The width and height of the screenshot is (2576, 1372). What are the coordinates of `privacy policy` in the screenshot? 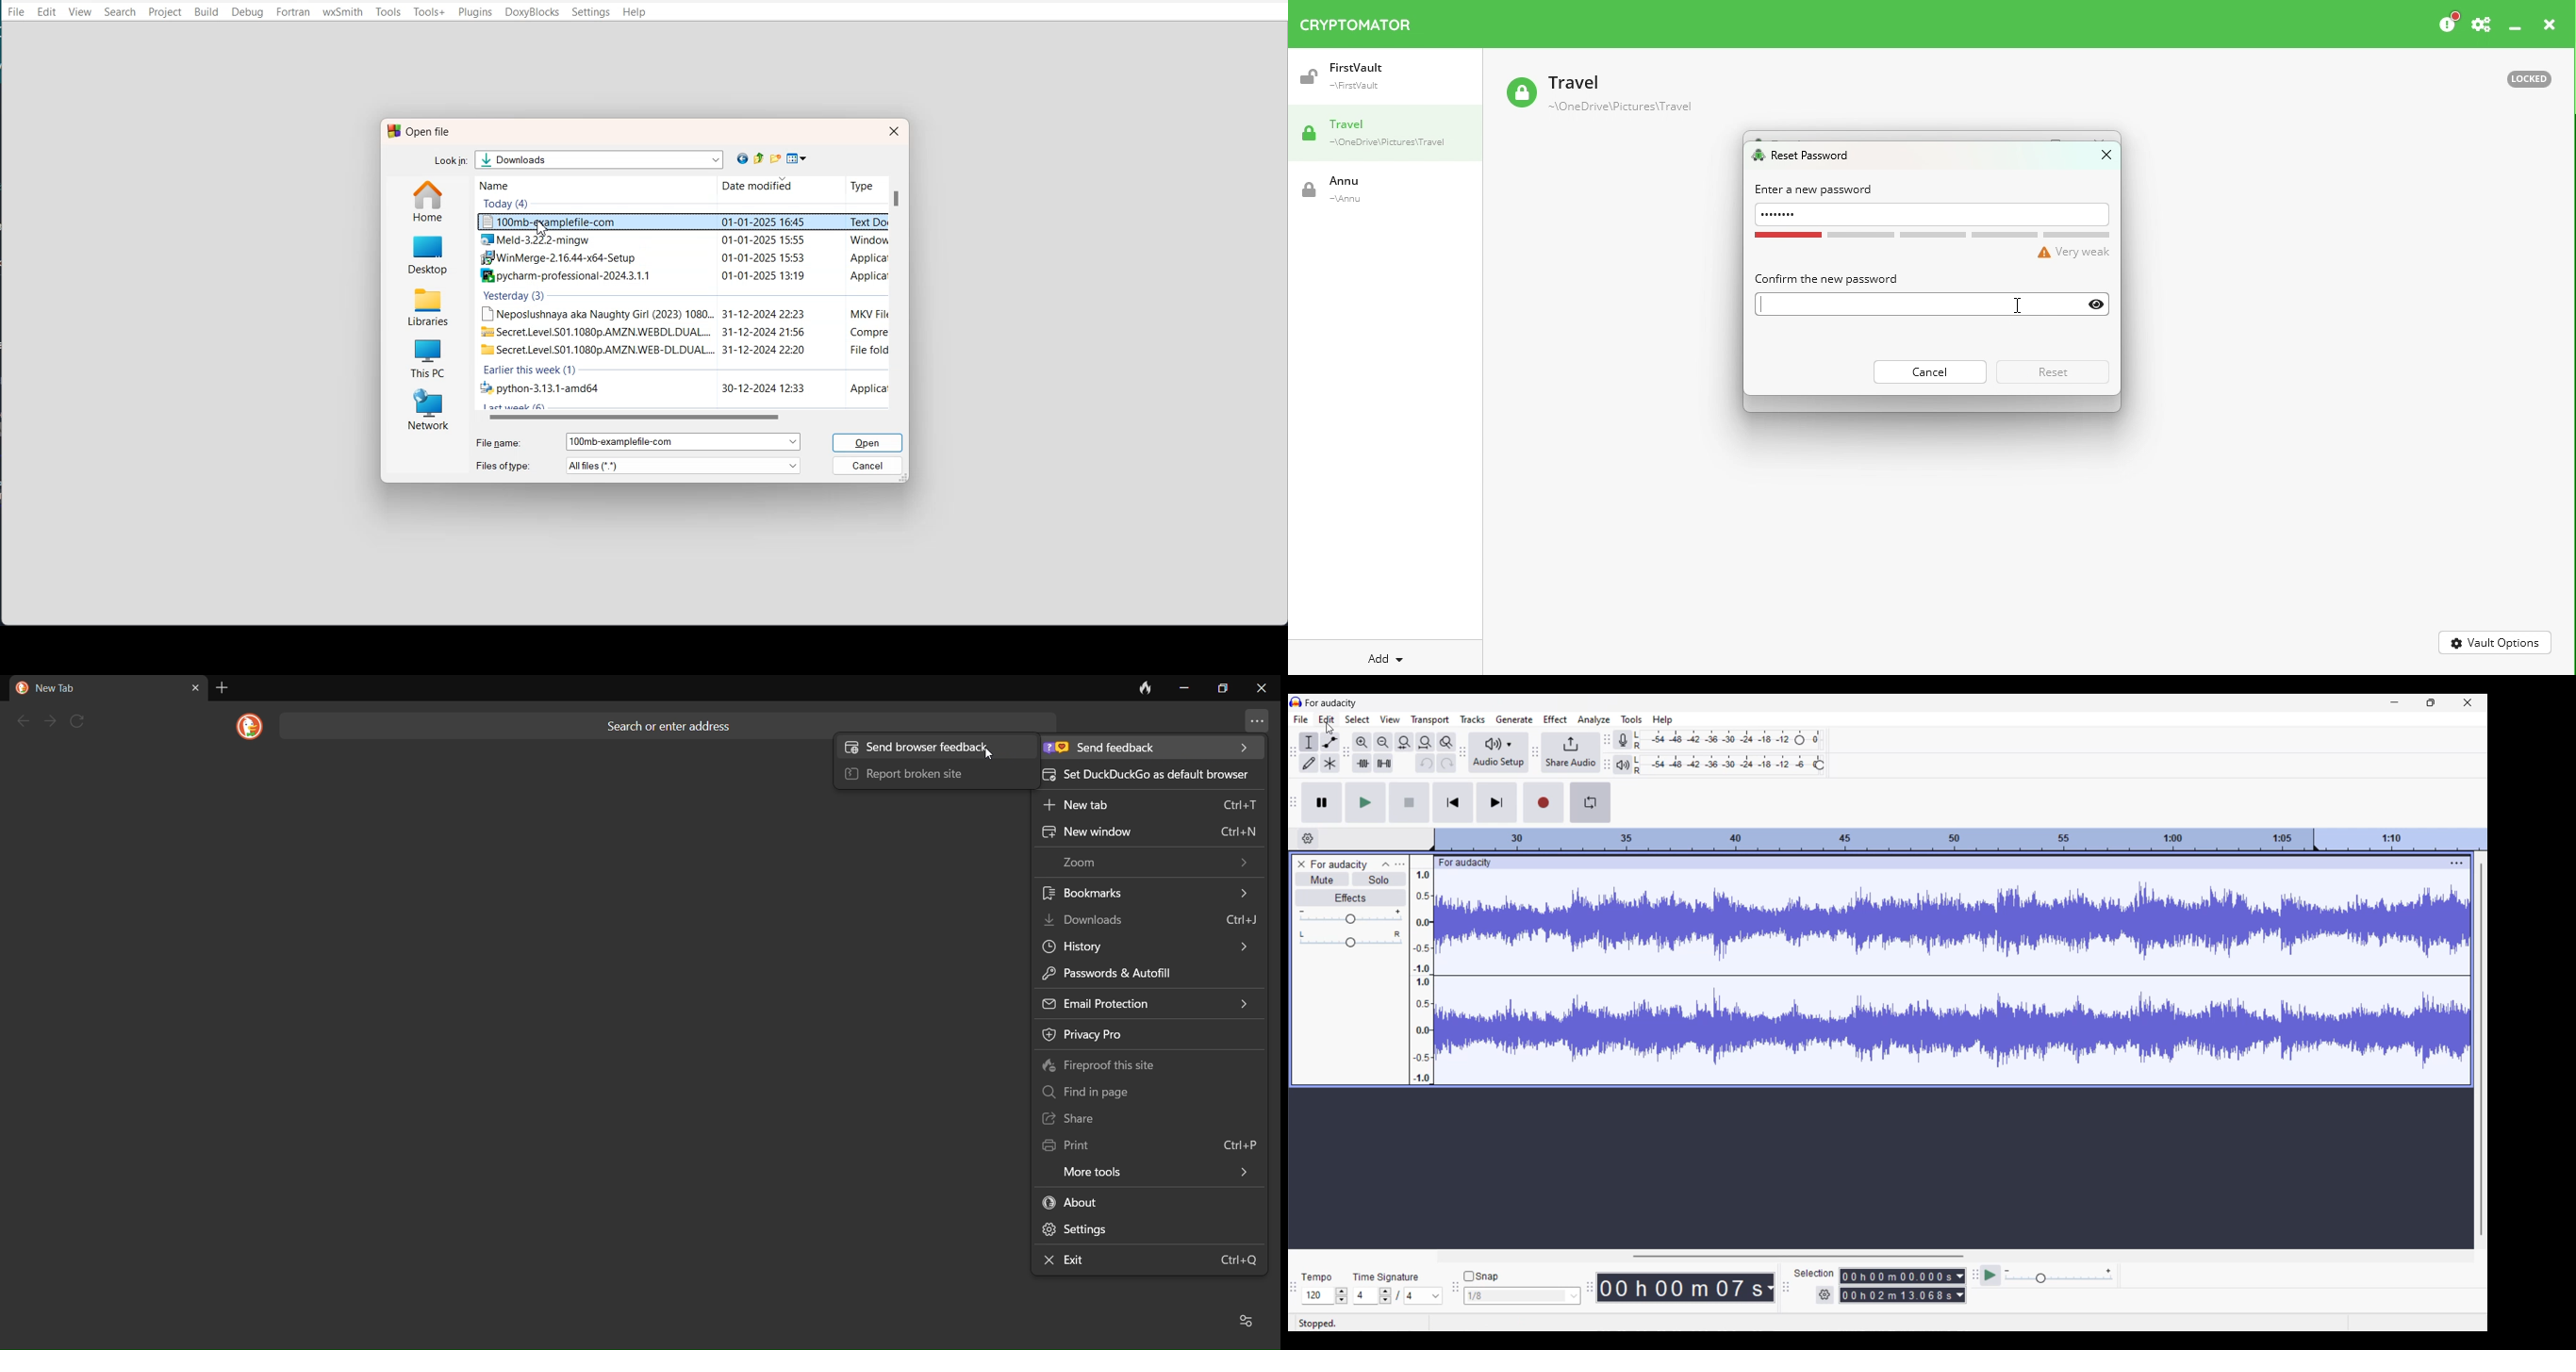 It's located at (1149, 1035).